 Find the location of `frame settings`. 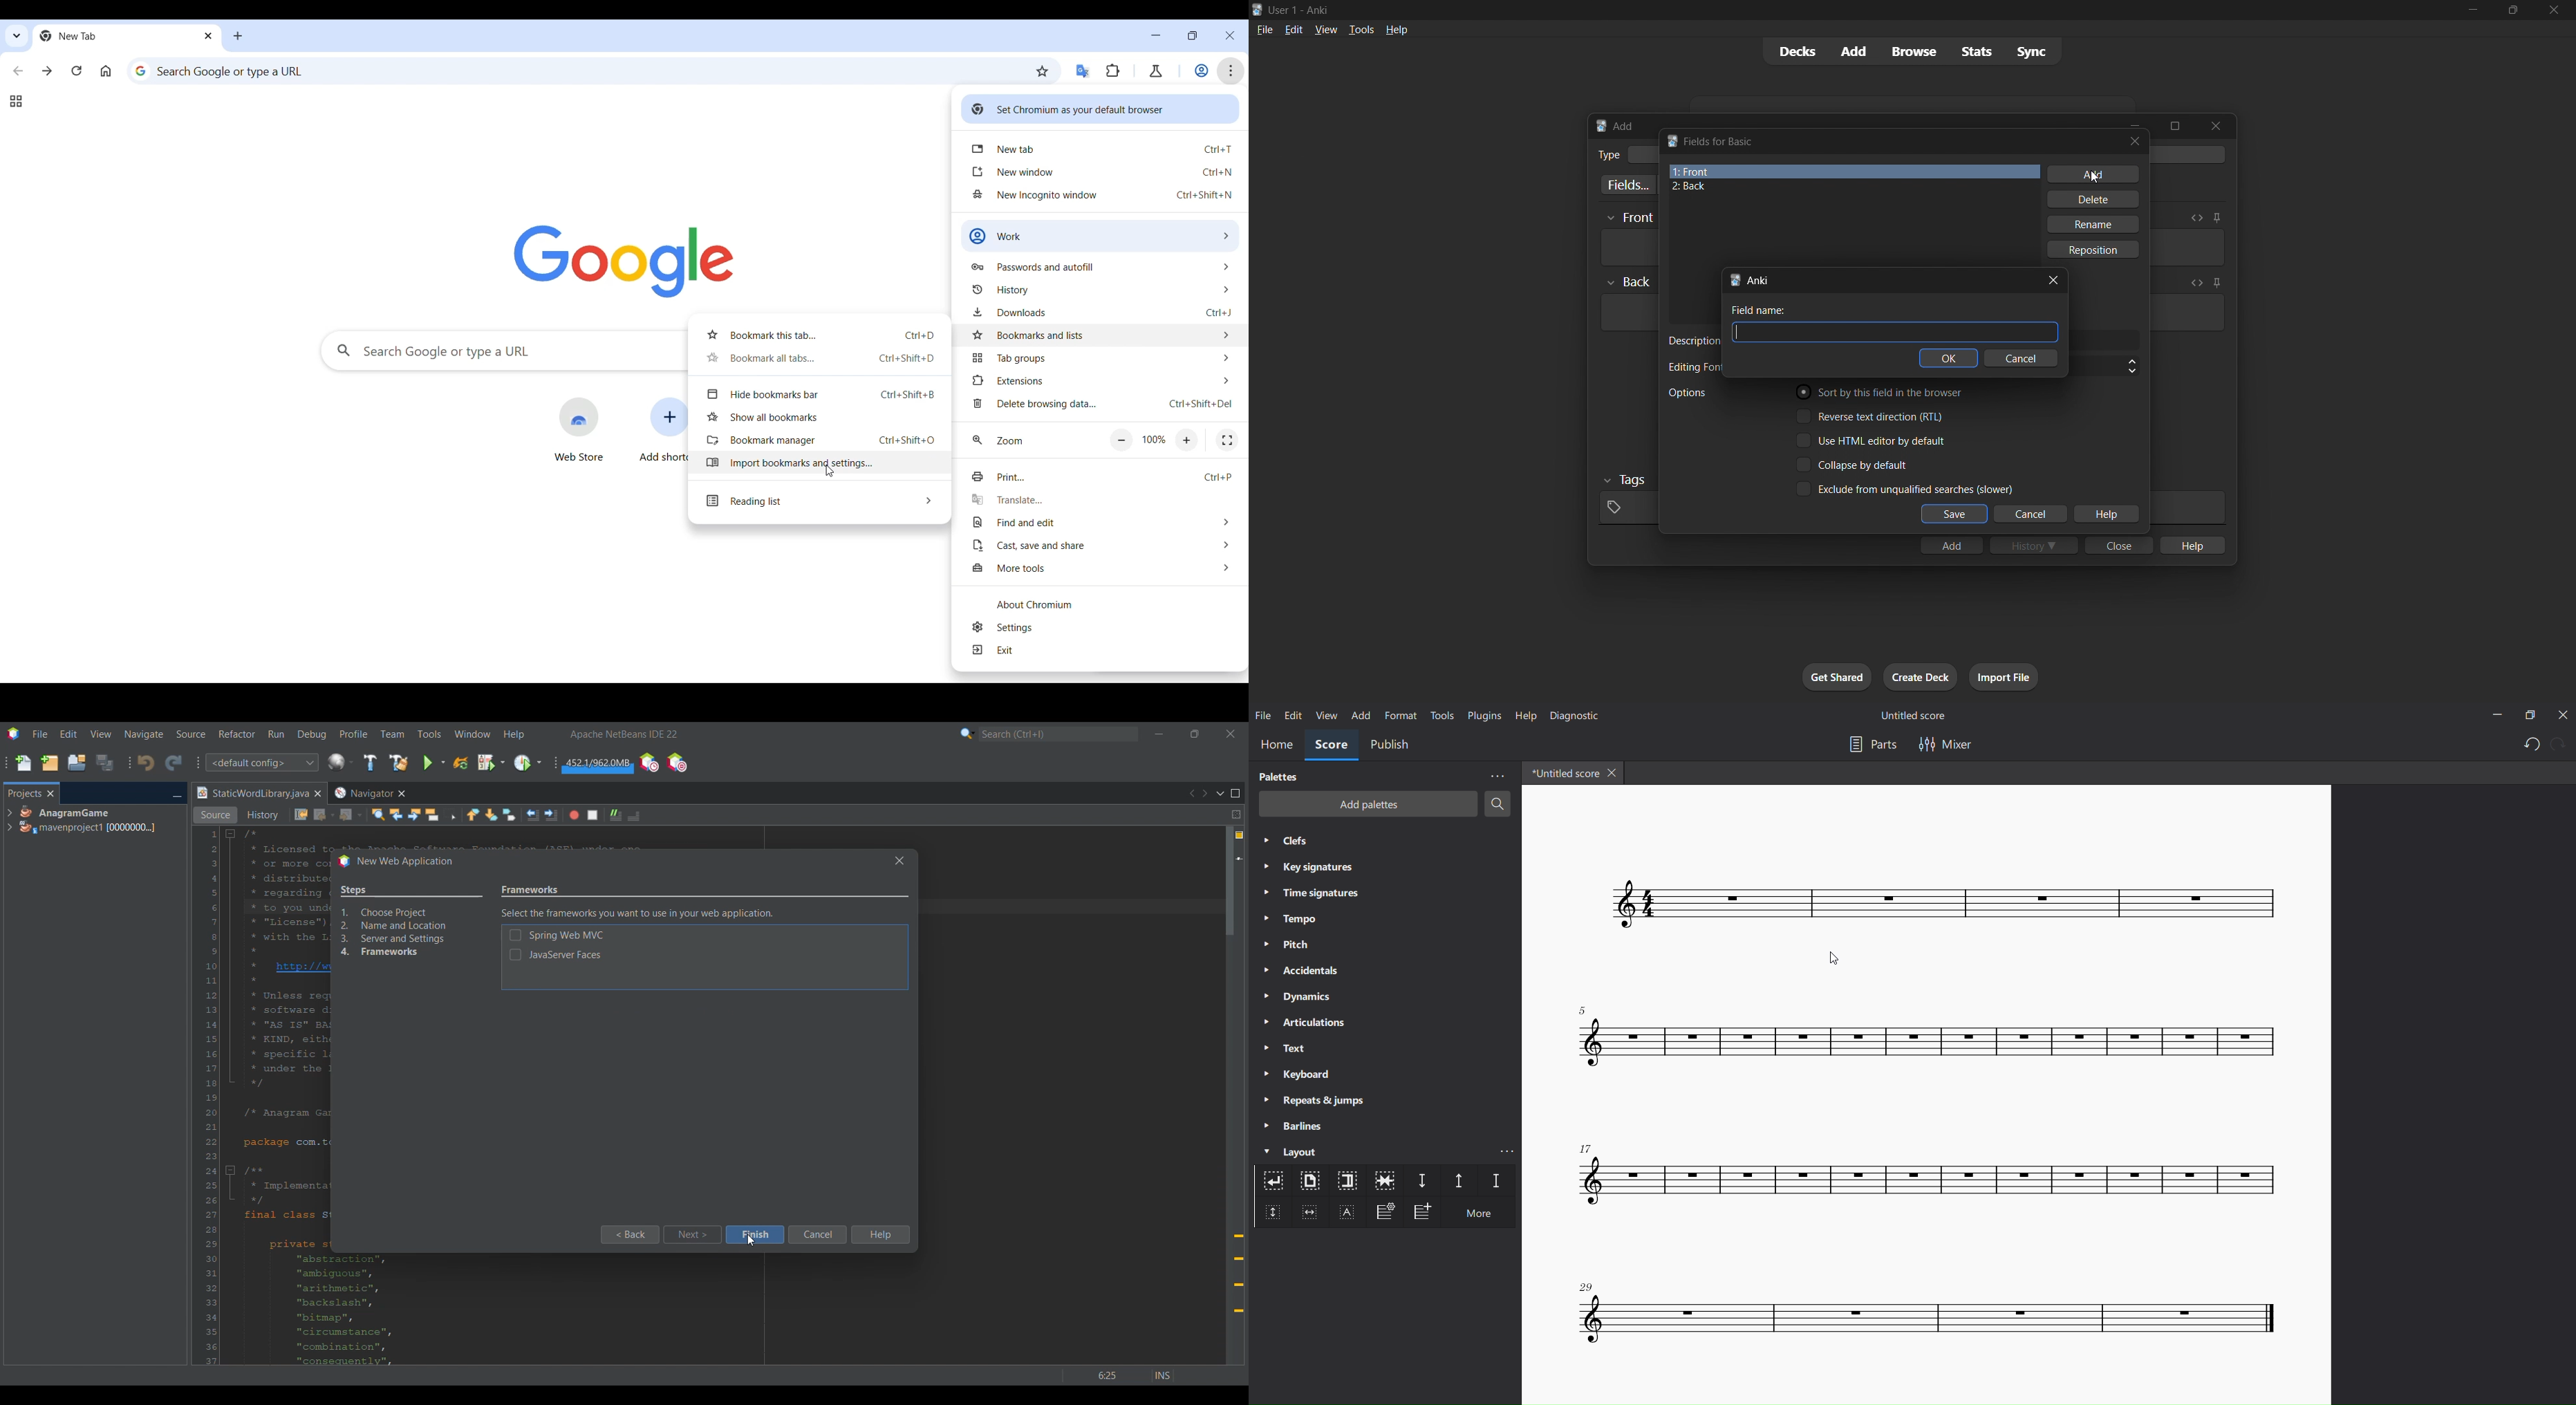

frame settings is located at coordinates (1384, 1214).